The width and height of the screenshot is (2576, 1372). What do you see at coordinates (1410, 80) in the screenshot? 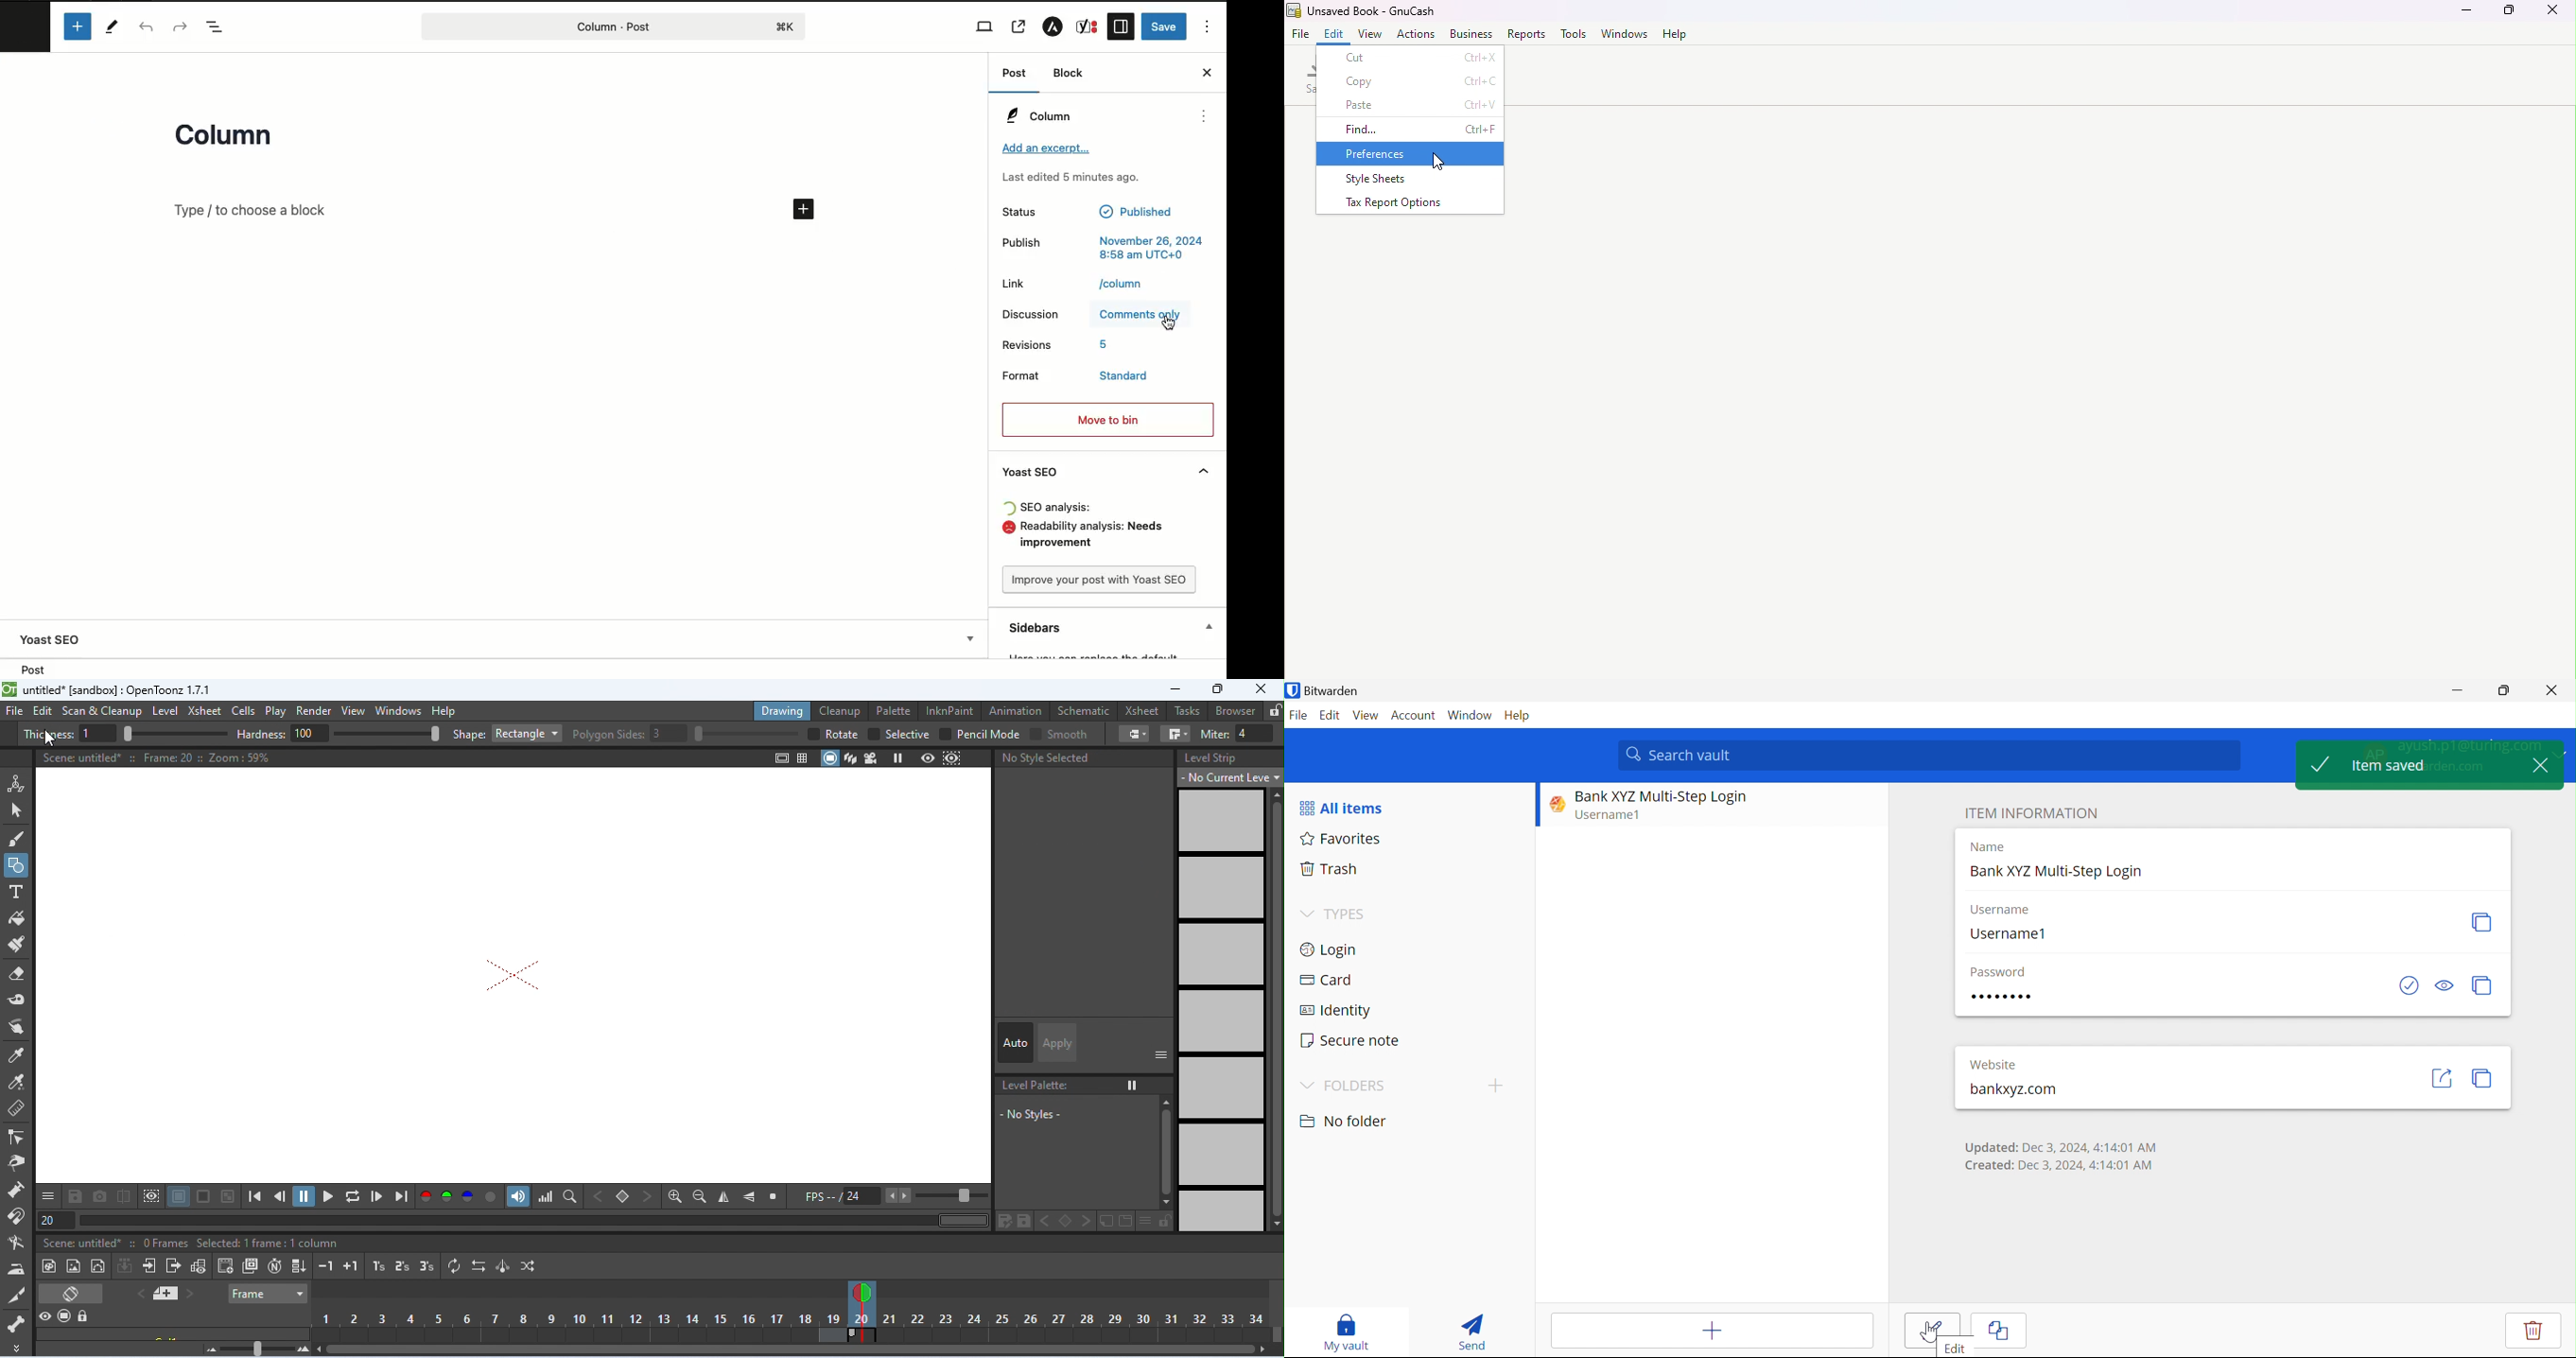
I see `Copy` at bounding box center [1410, 80].